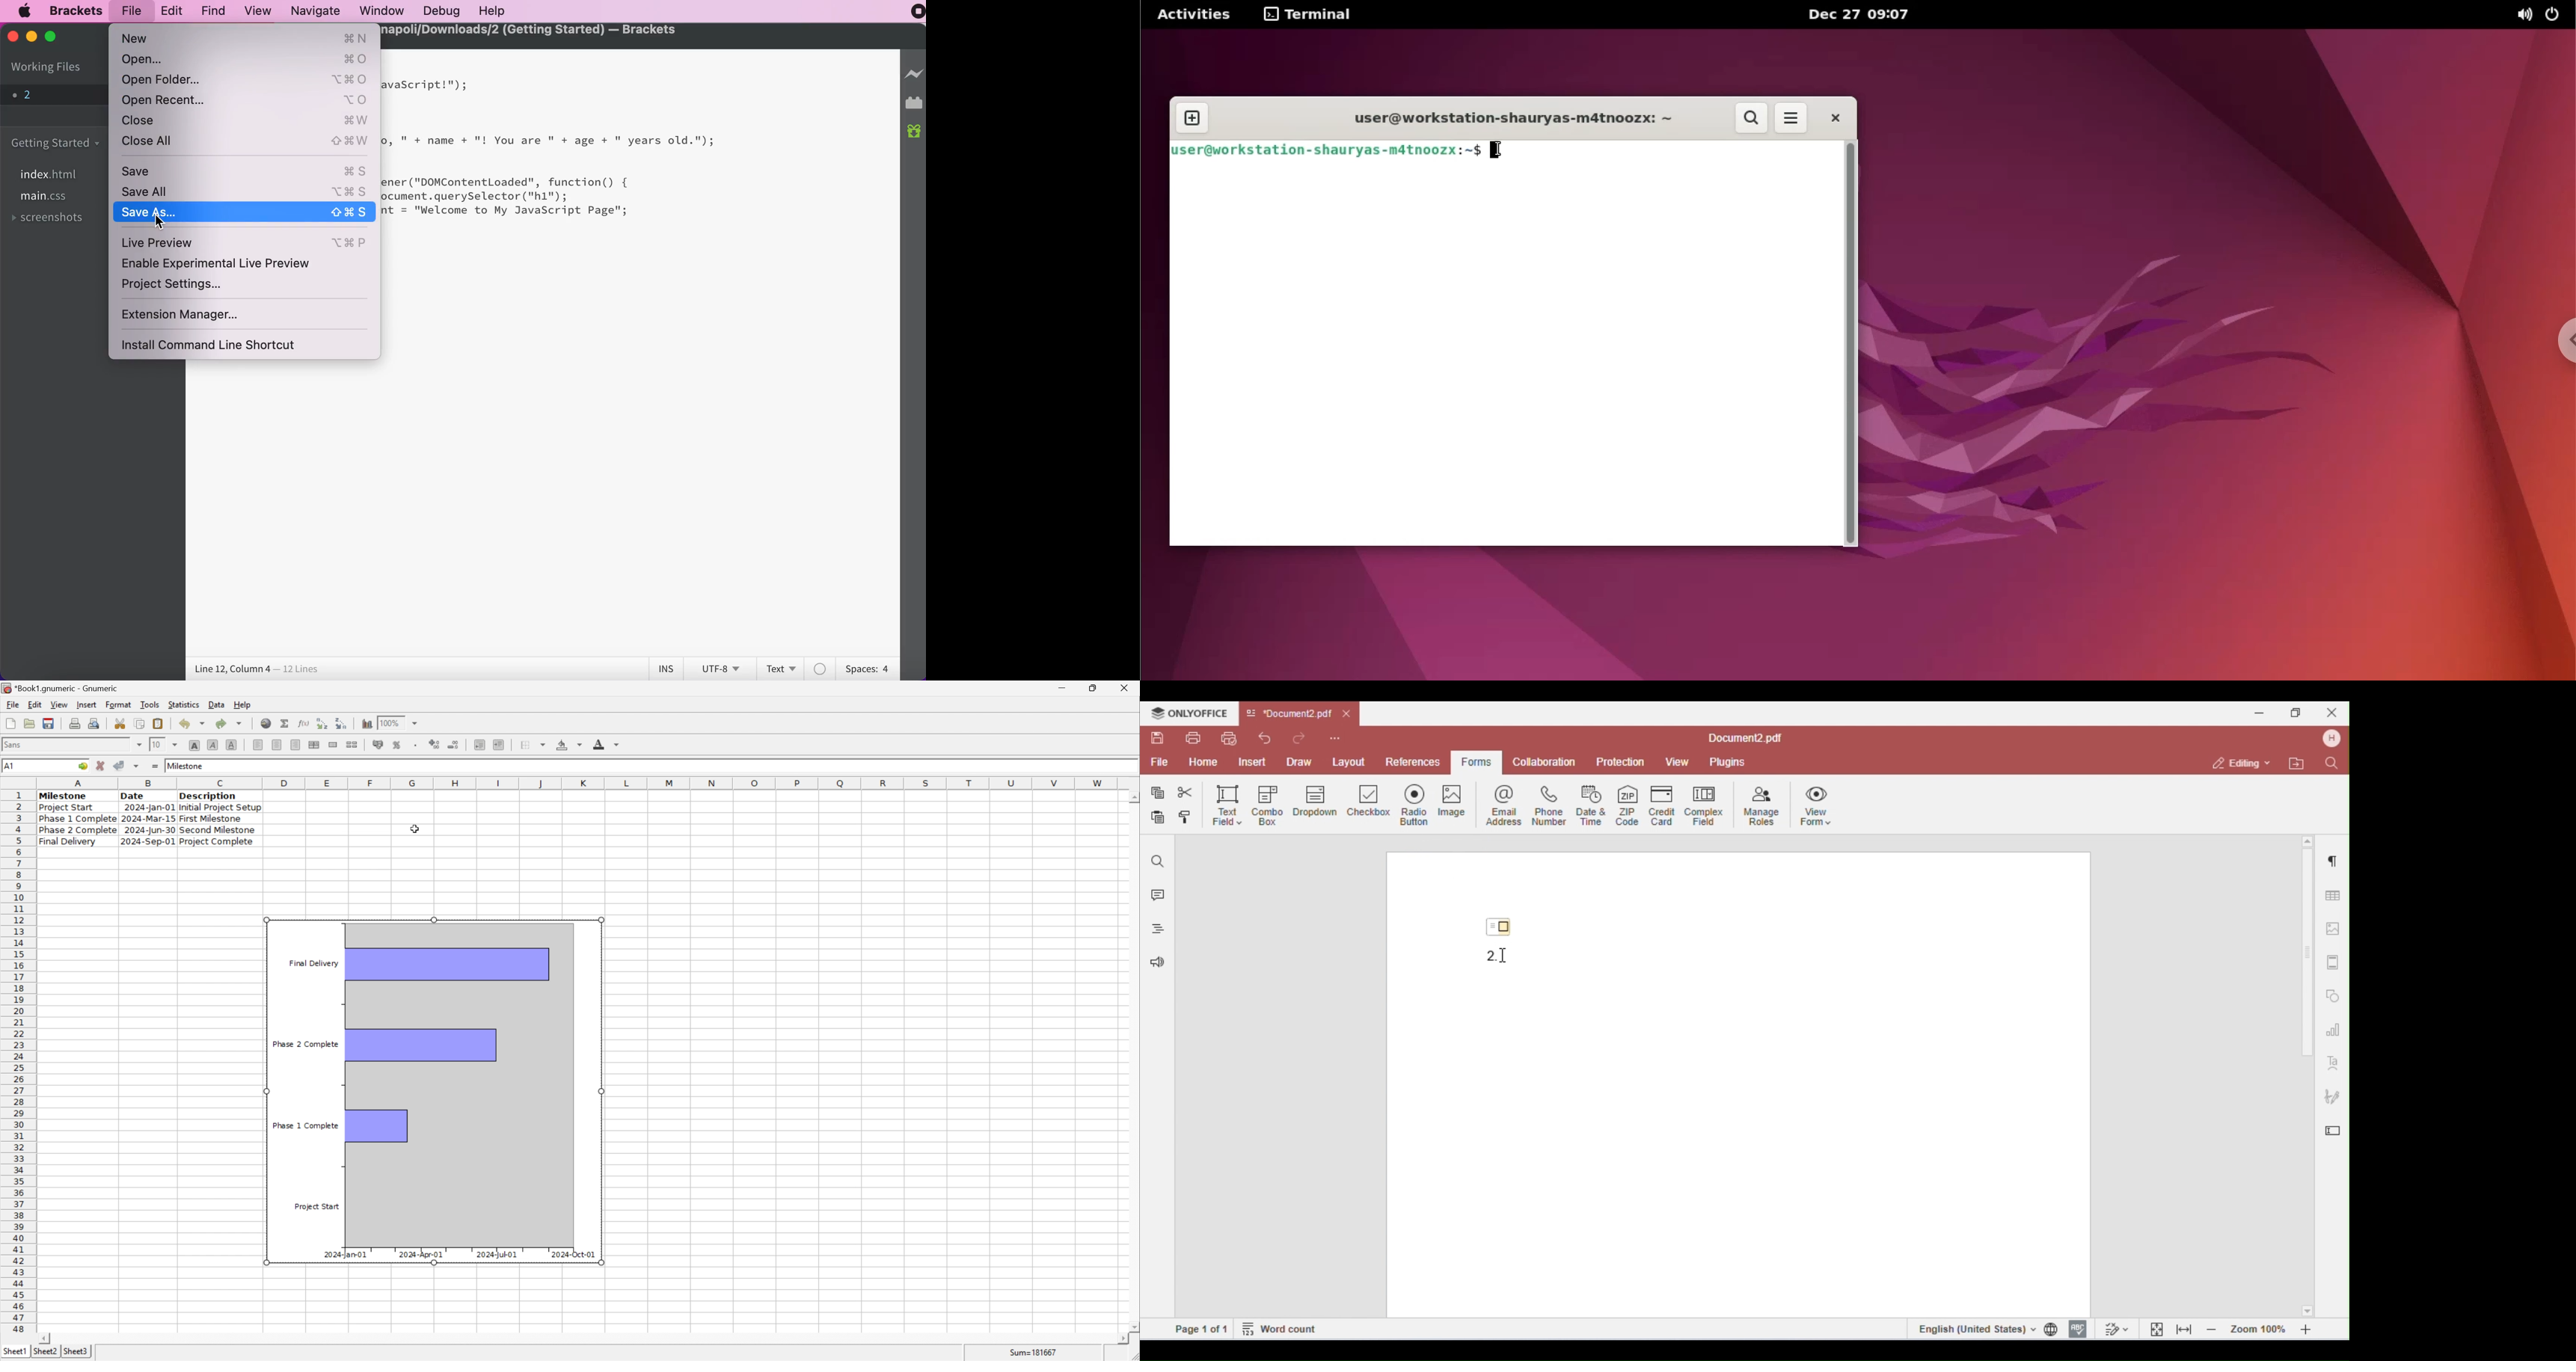  What do you see at coordinates (141, 724) in the screenshot?
I see `copy from selection` at bounding box center [141, 724].